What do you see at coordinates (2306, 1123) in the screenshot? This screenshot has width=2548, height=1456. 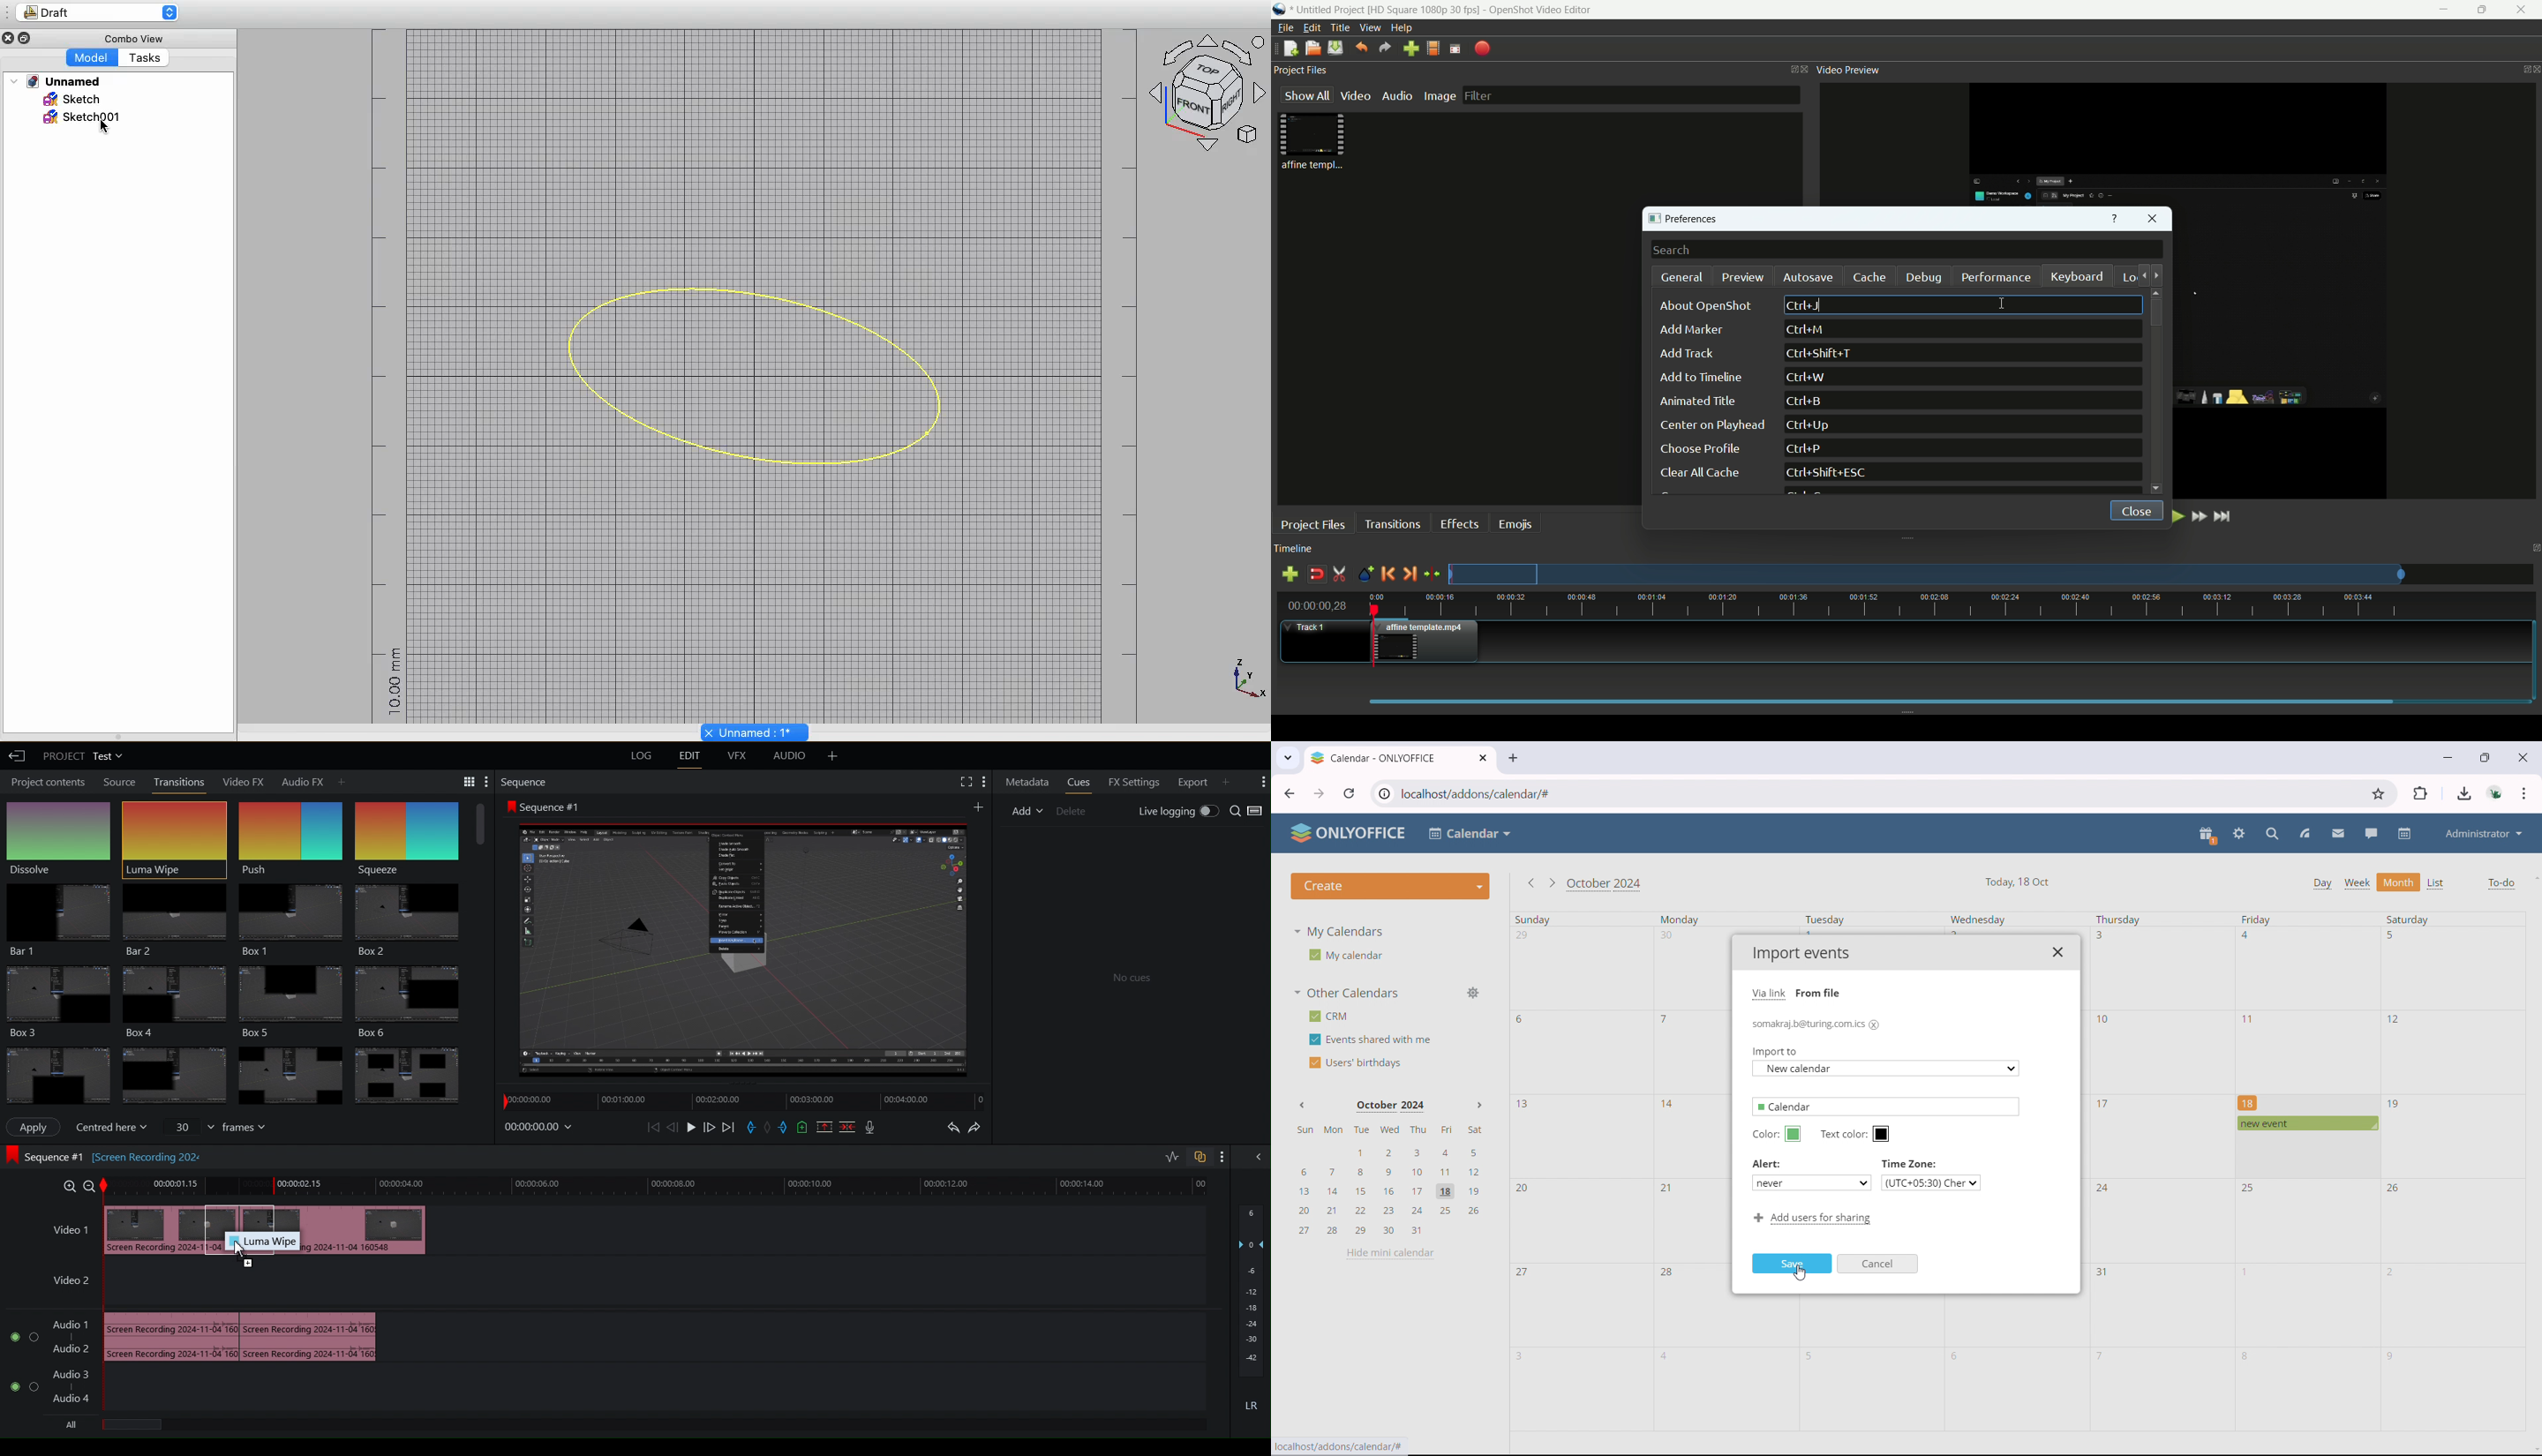 I see `scheduled event` at bounding box center [2306, 1123].